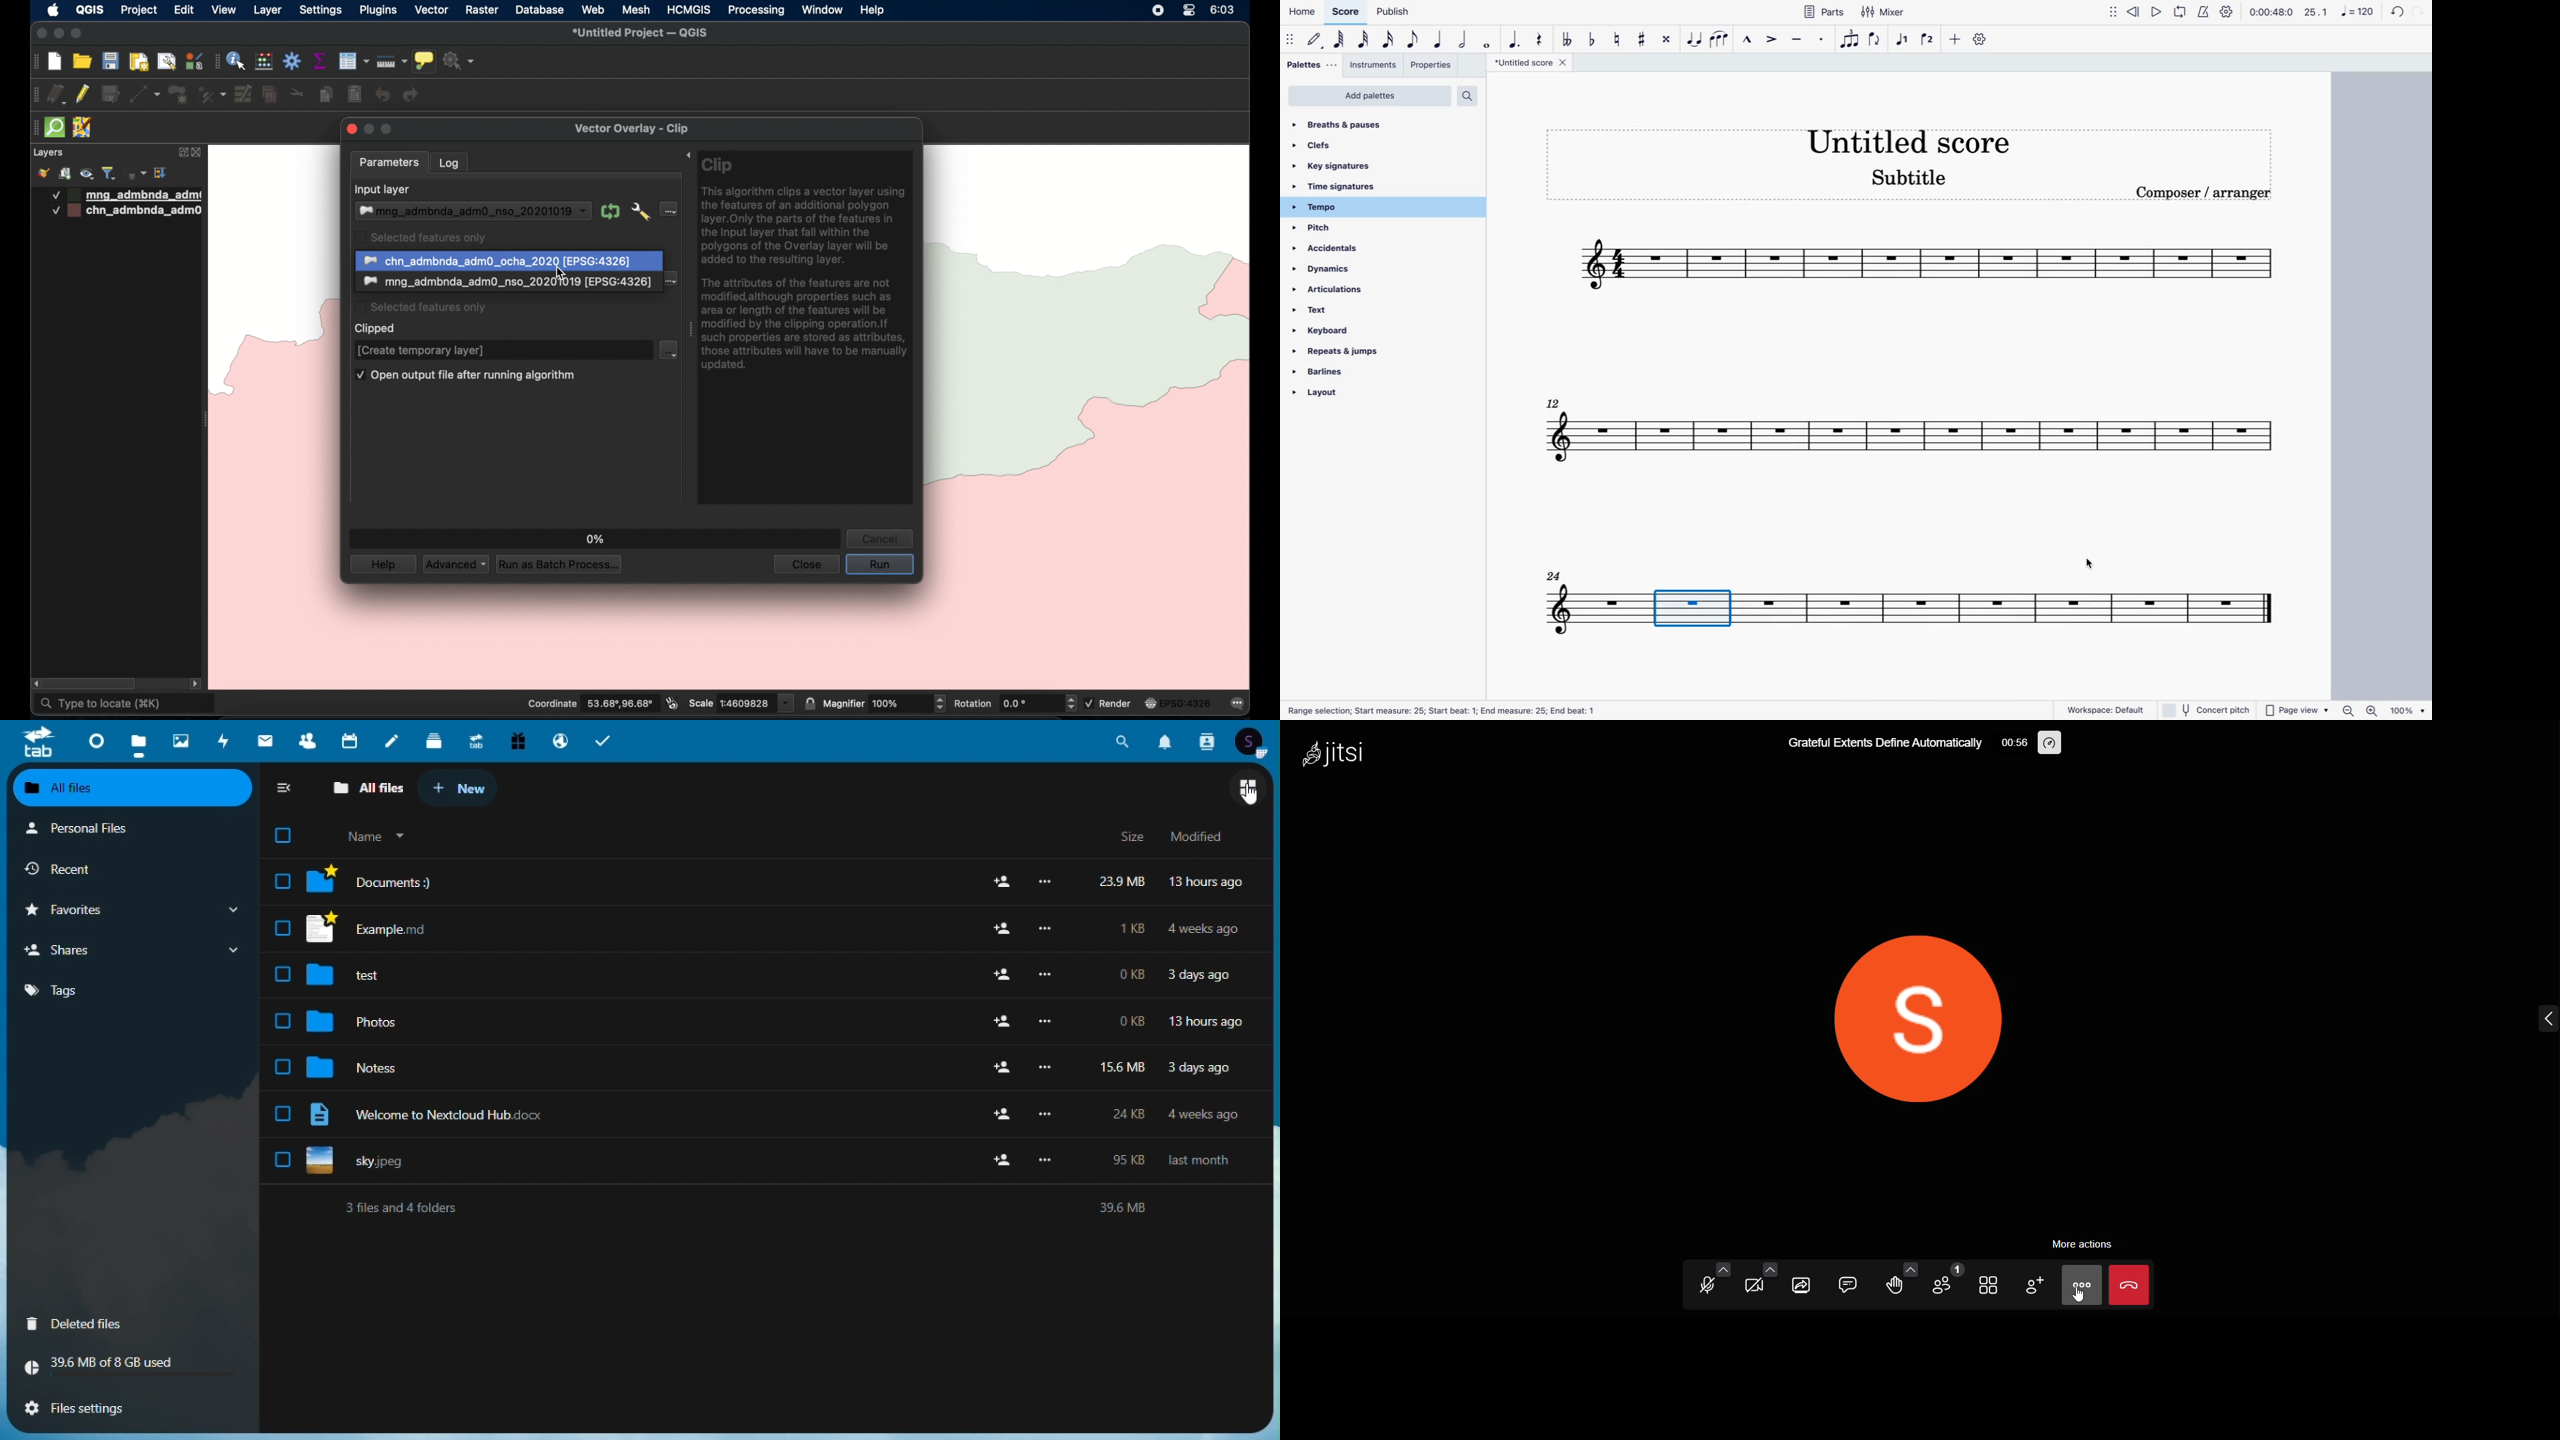 Image resolution: width=2576 pixels, height=1456 pixels. What do you see at coordinates (1125, 1065) in the screenshot?
I see `15.6mb` at bounding box center [1125, 1065].